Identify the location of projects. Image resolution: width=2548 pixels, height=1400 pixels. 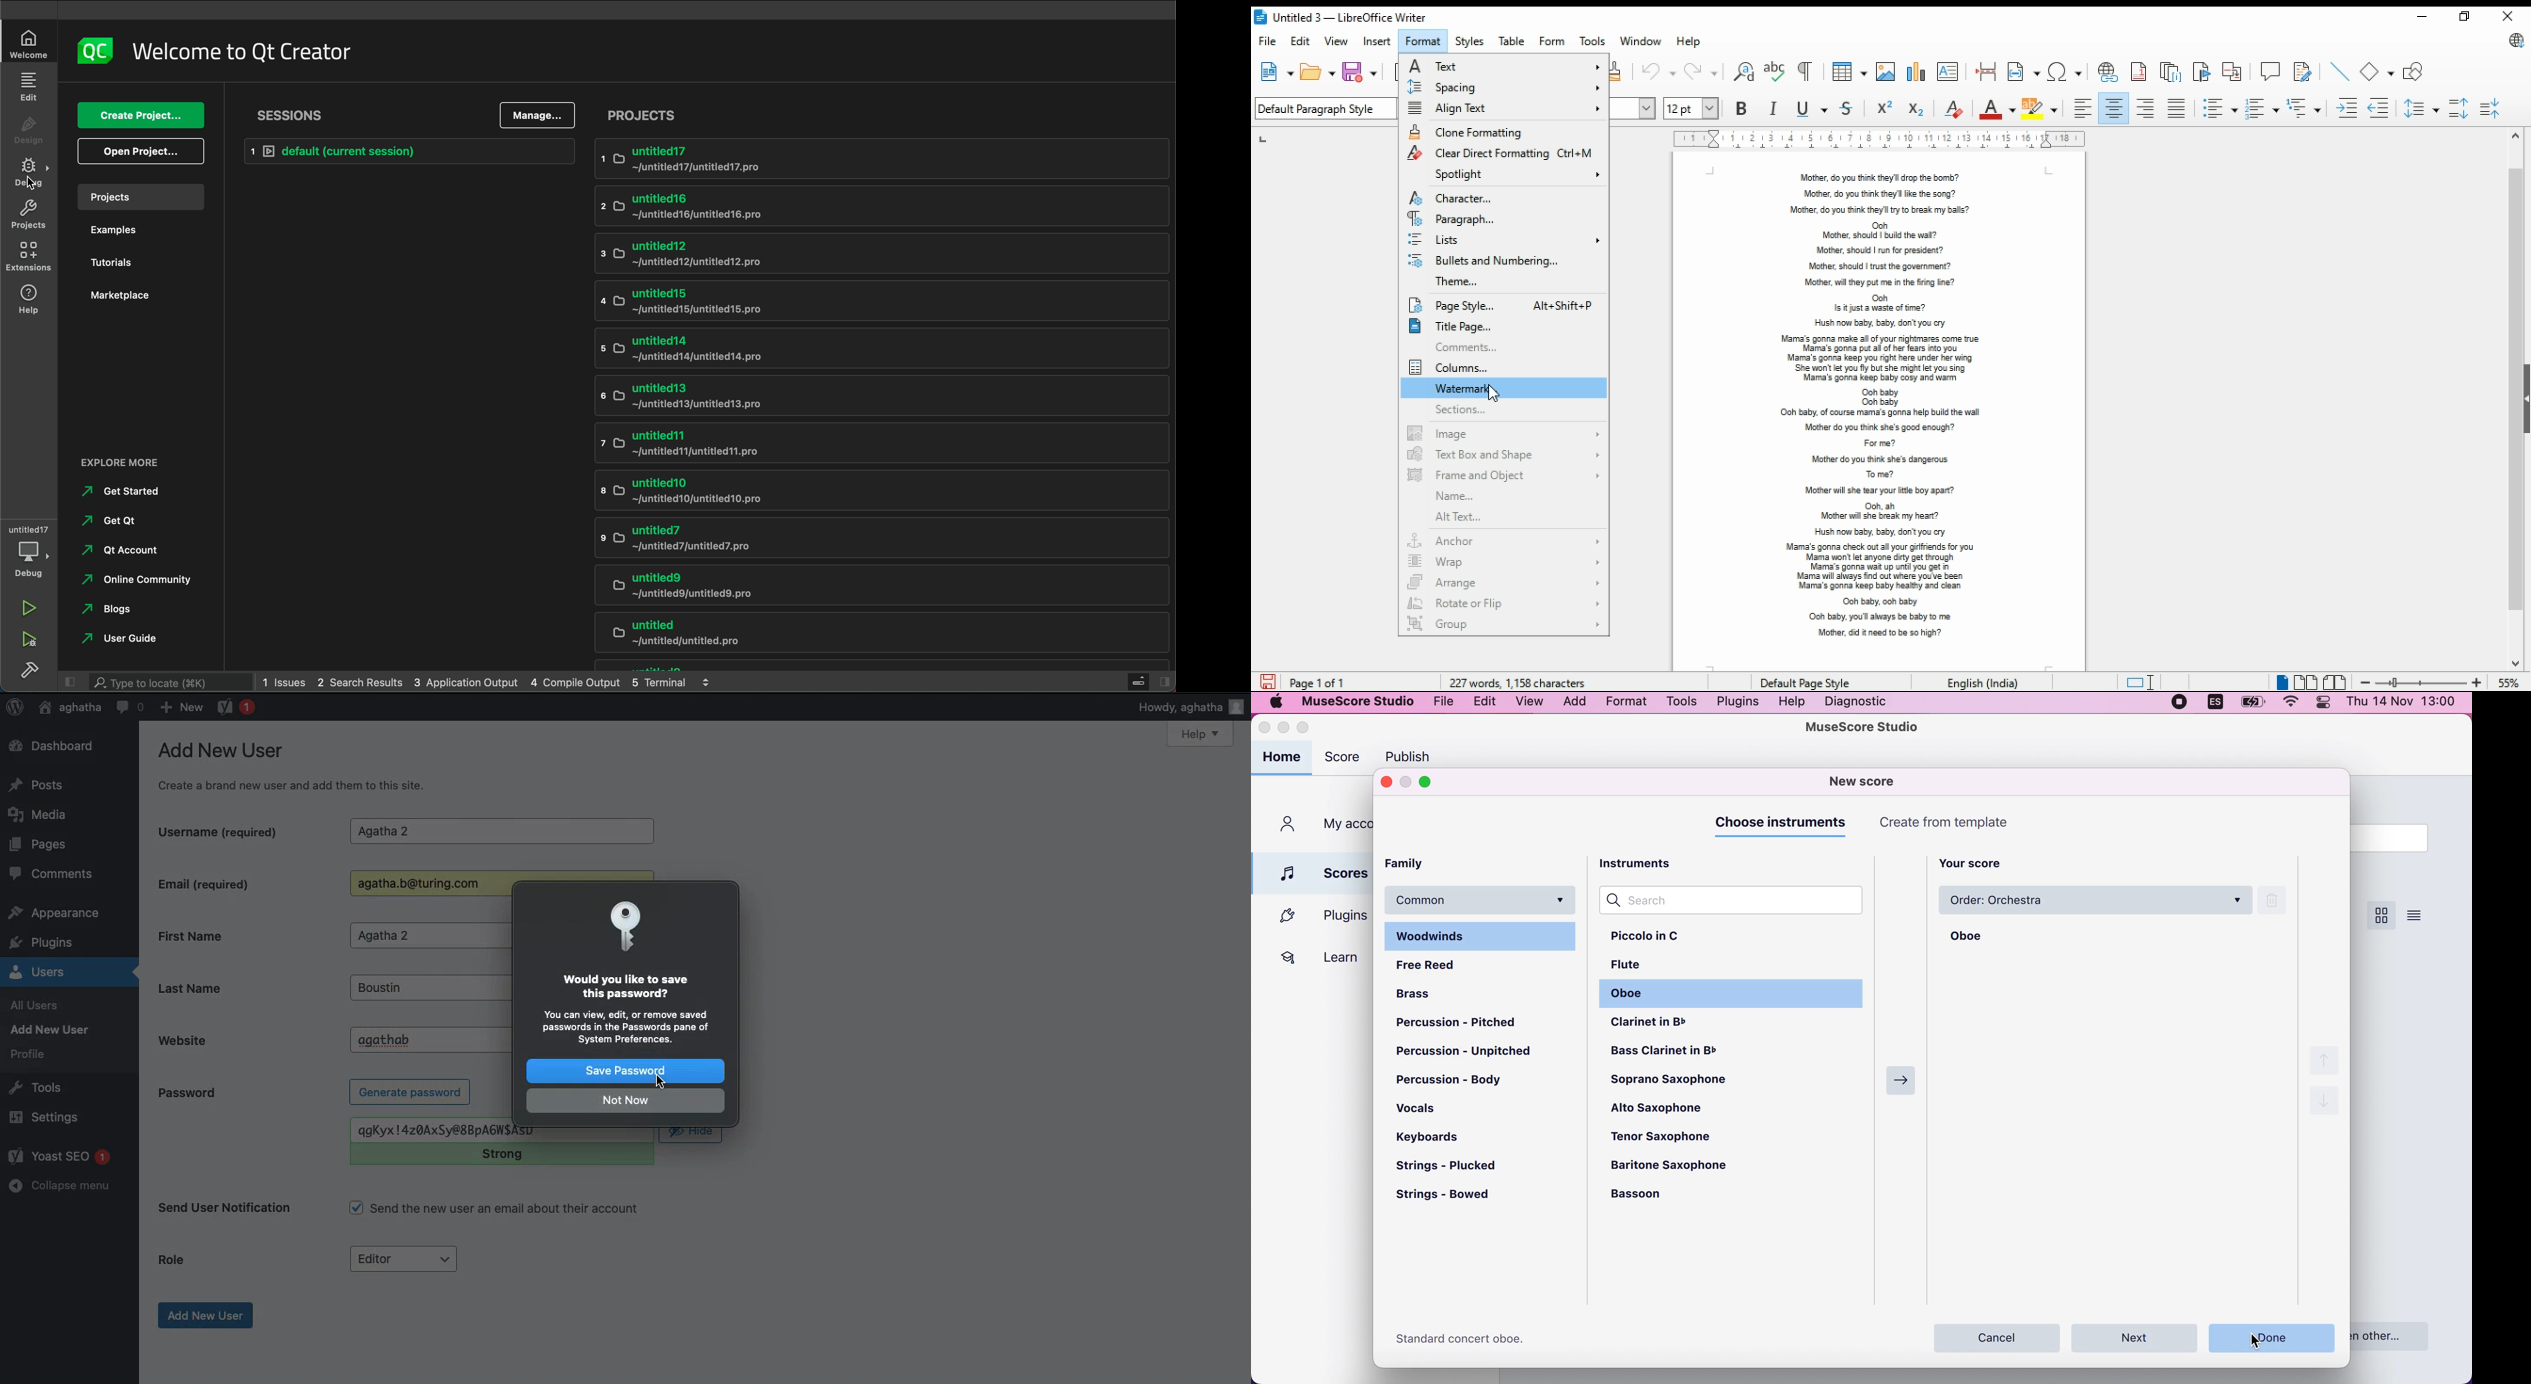
(144, 197).